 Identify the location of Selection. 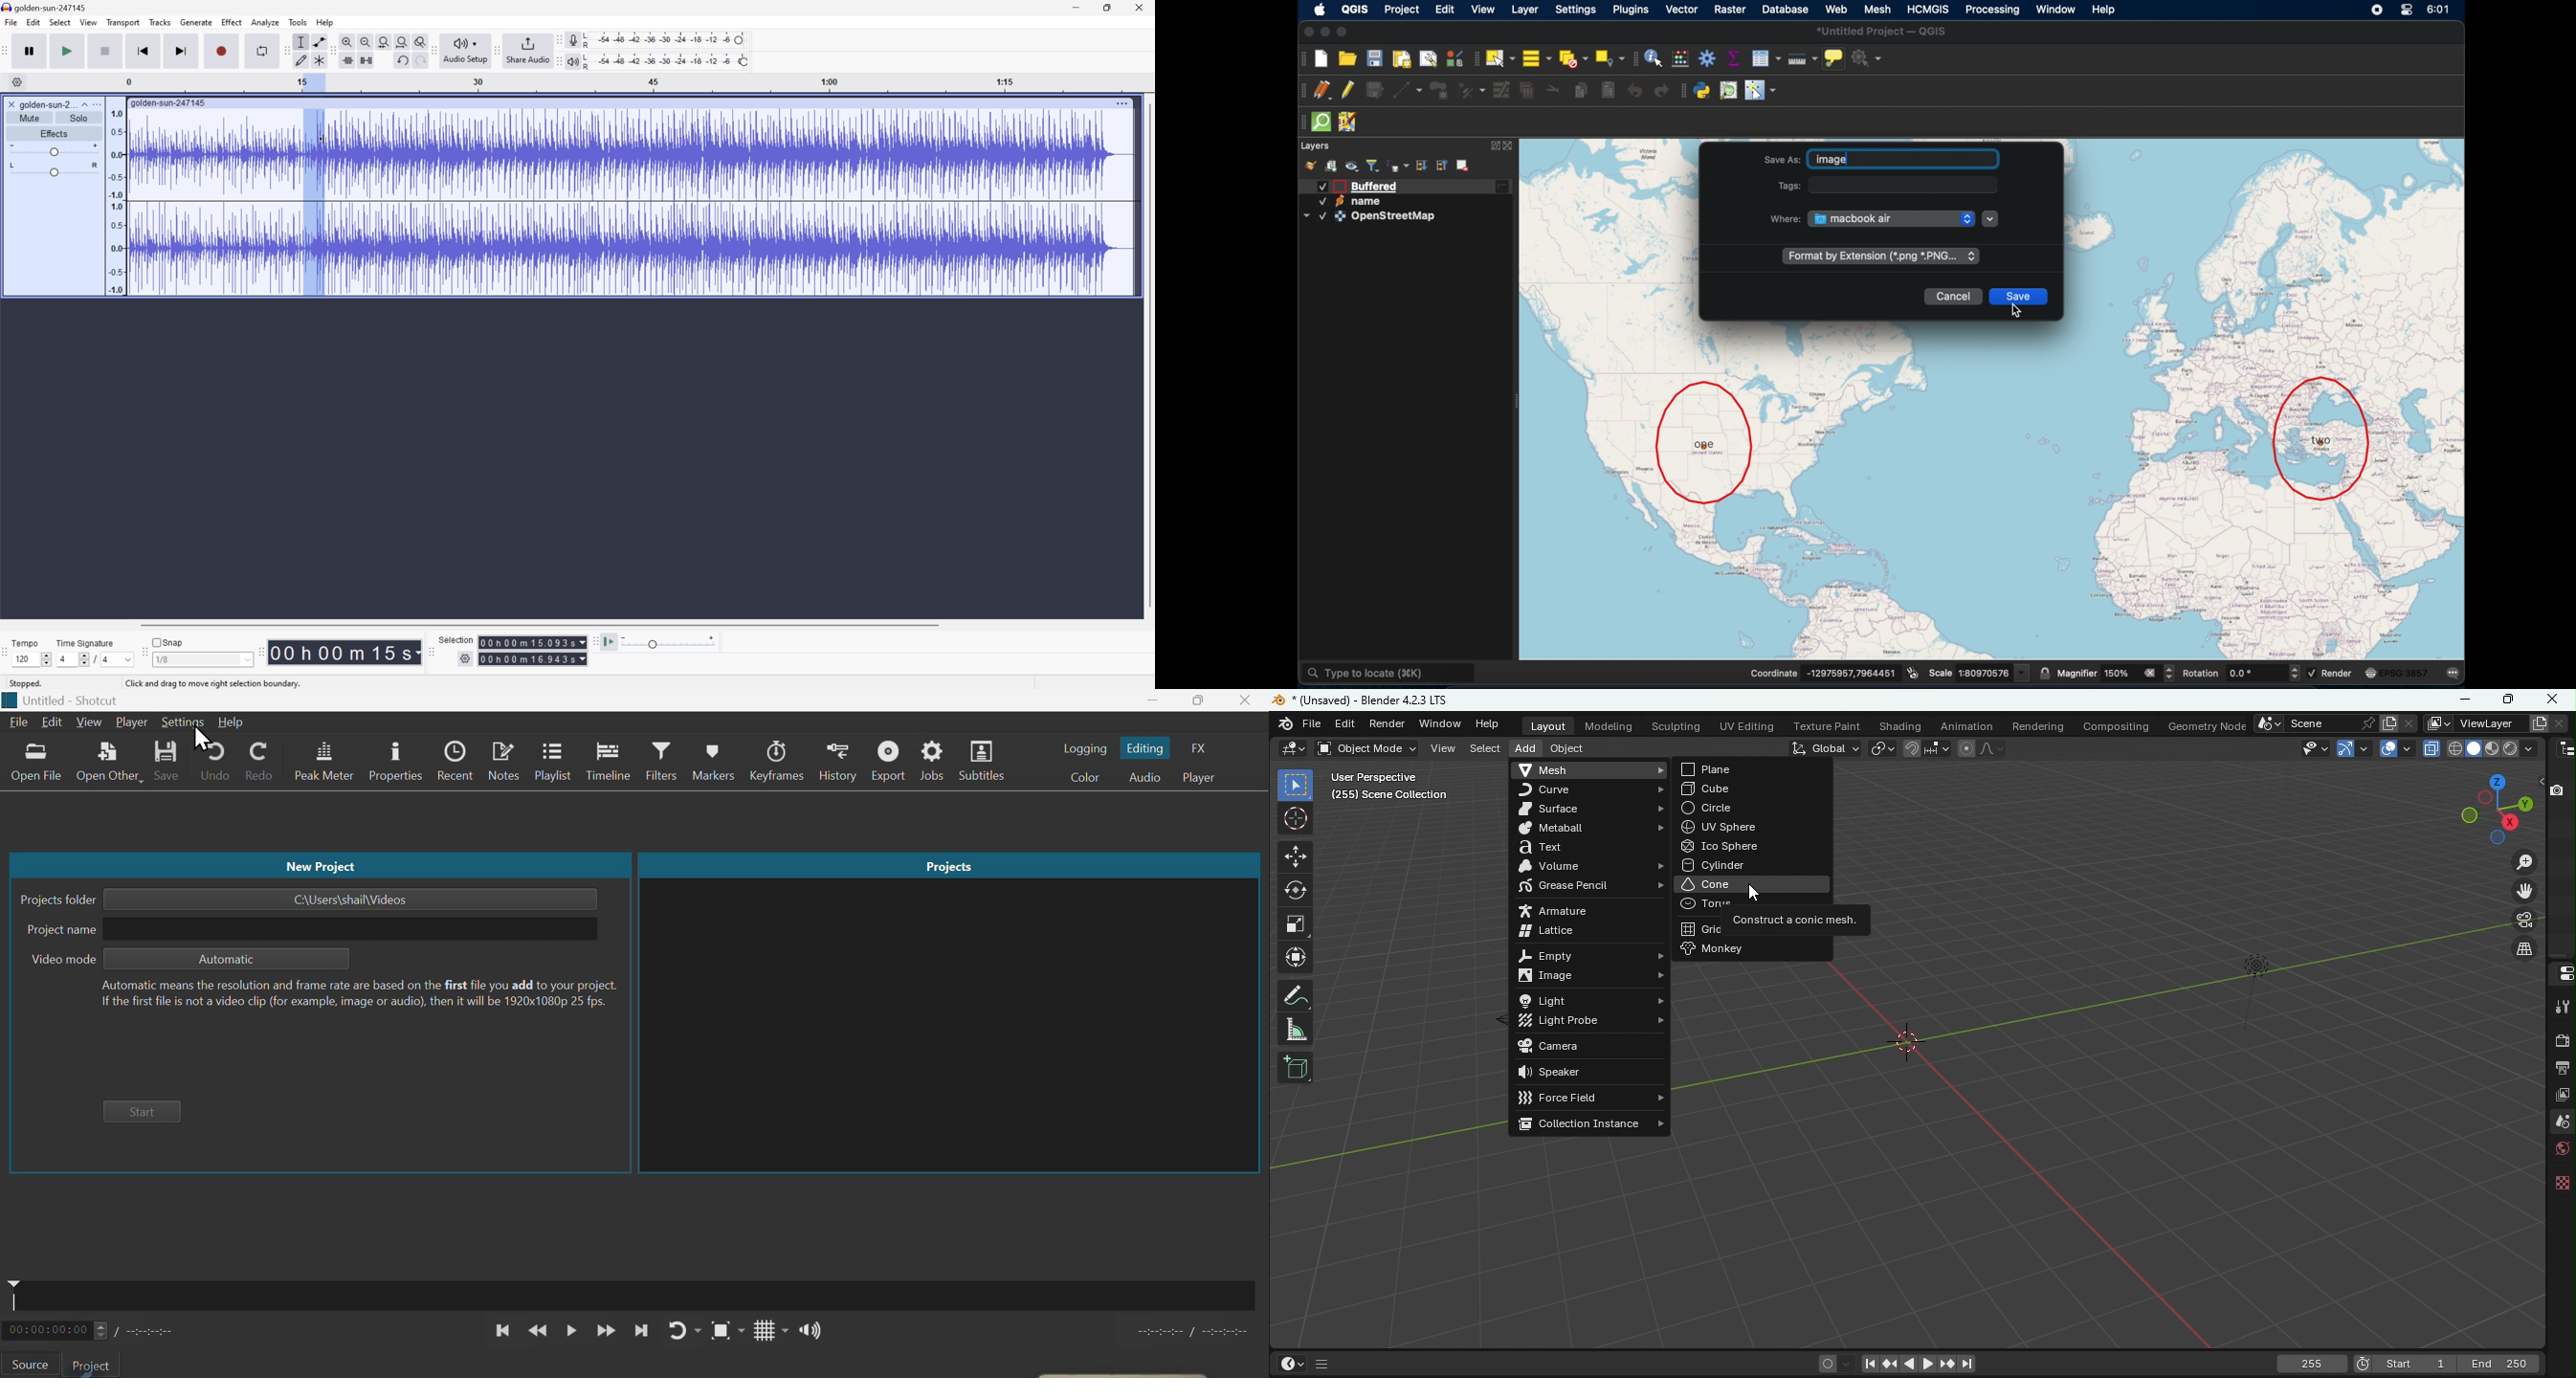
(456, 639).